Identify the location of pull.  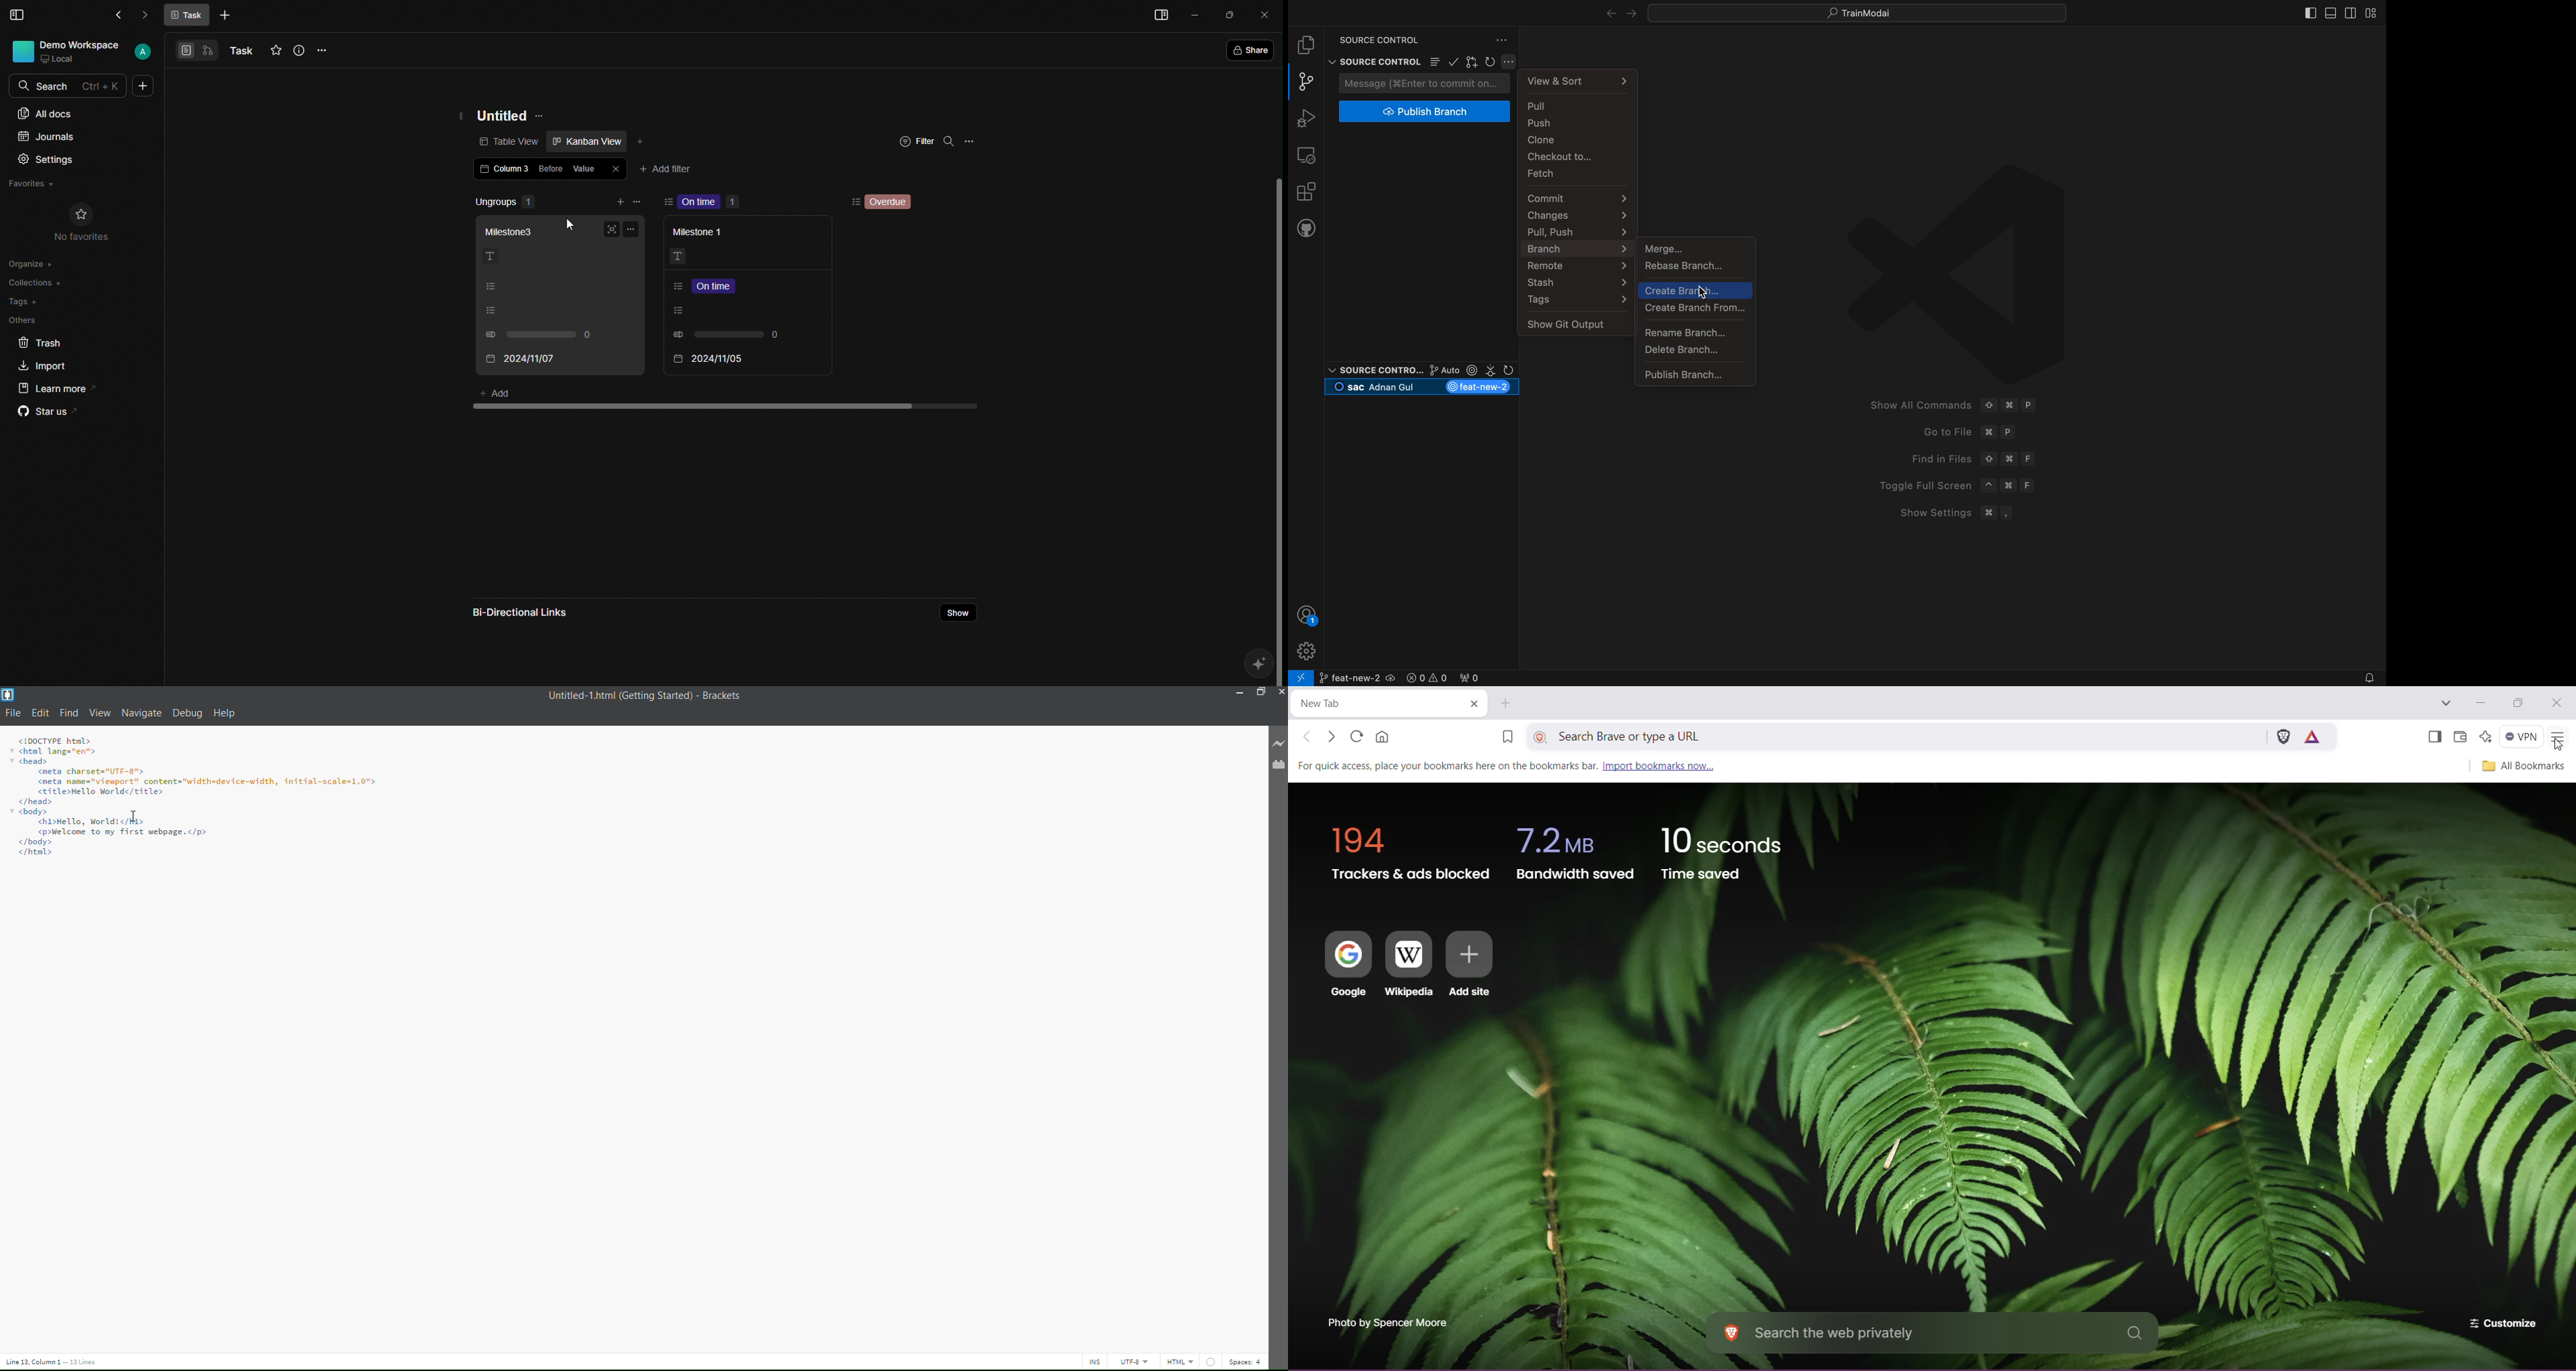
(1581, 105).